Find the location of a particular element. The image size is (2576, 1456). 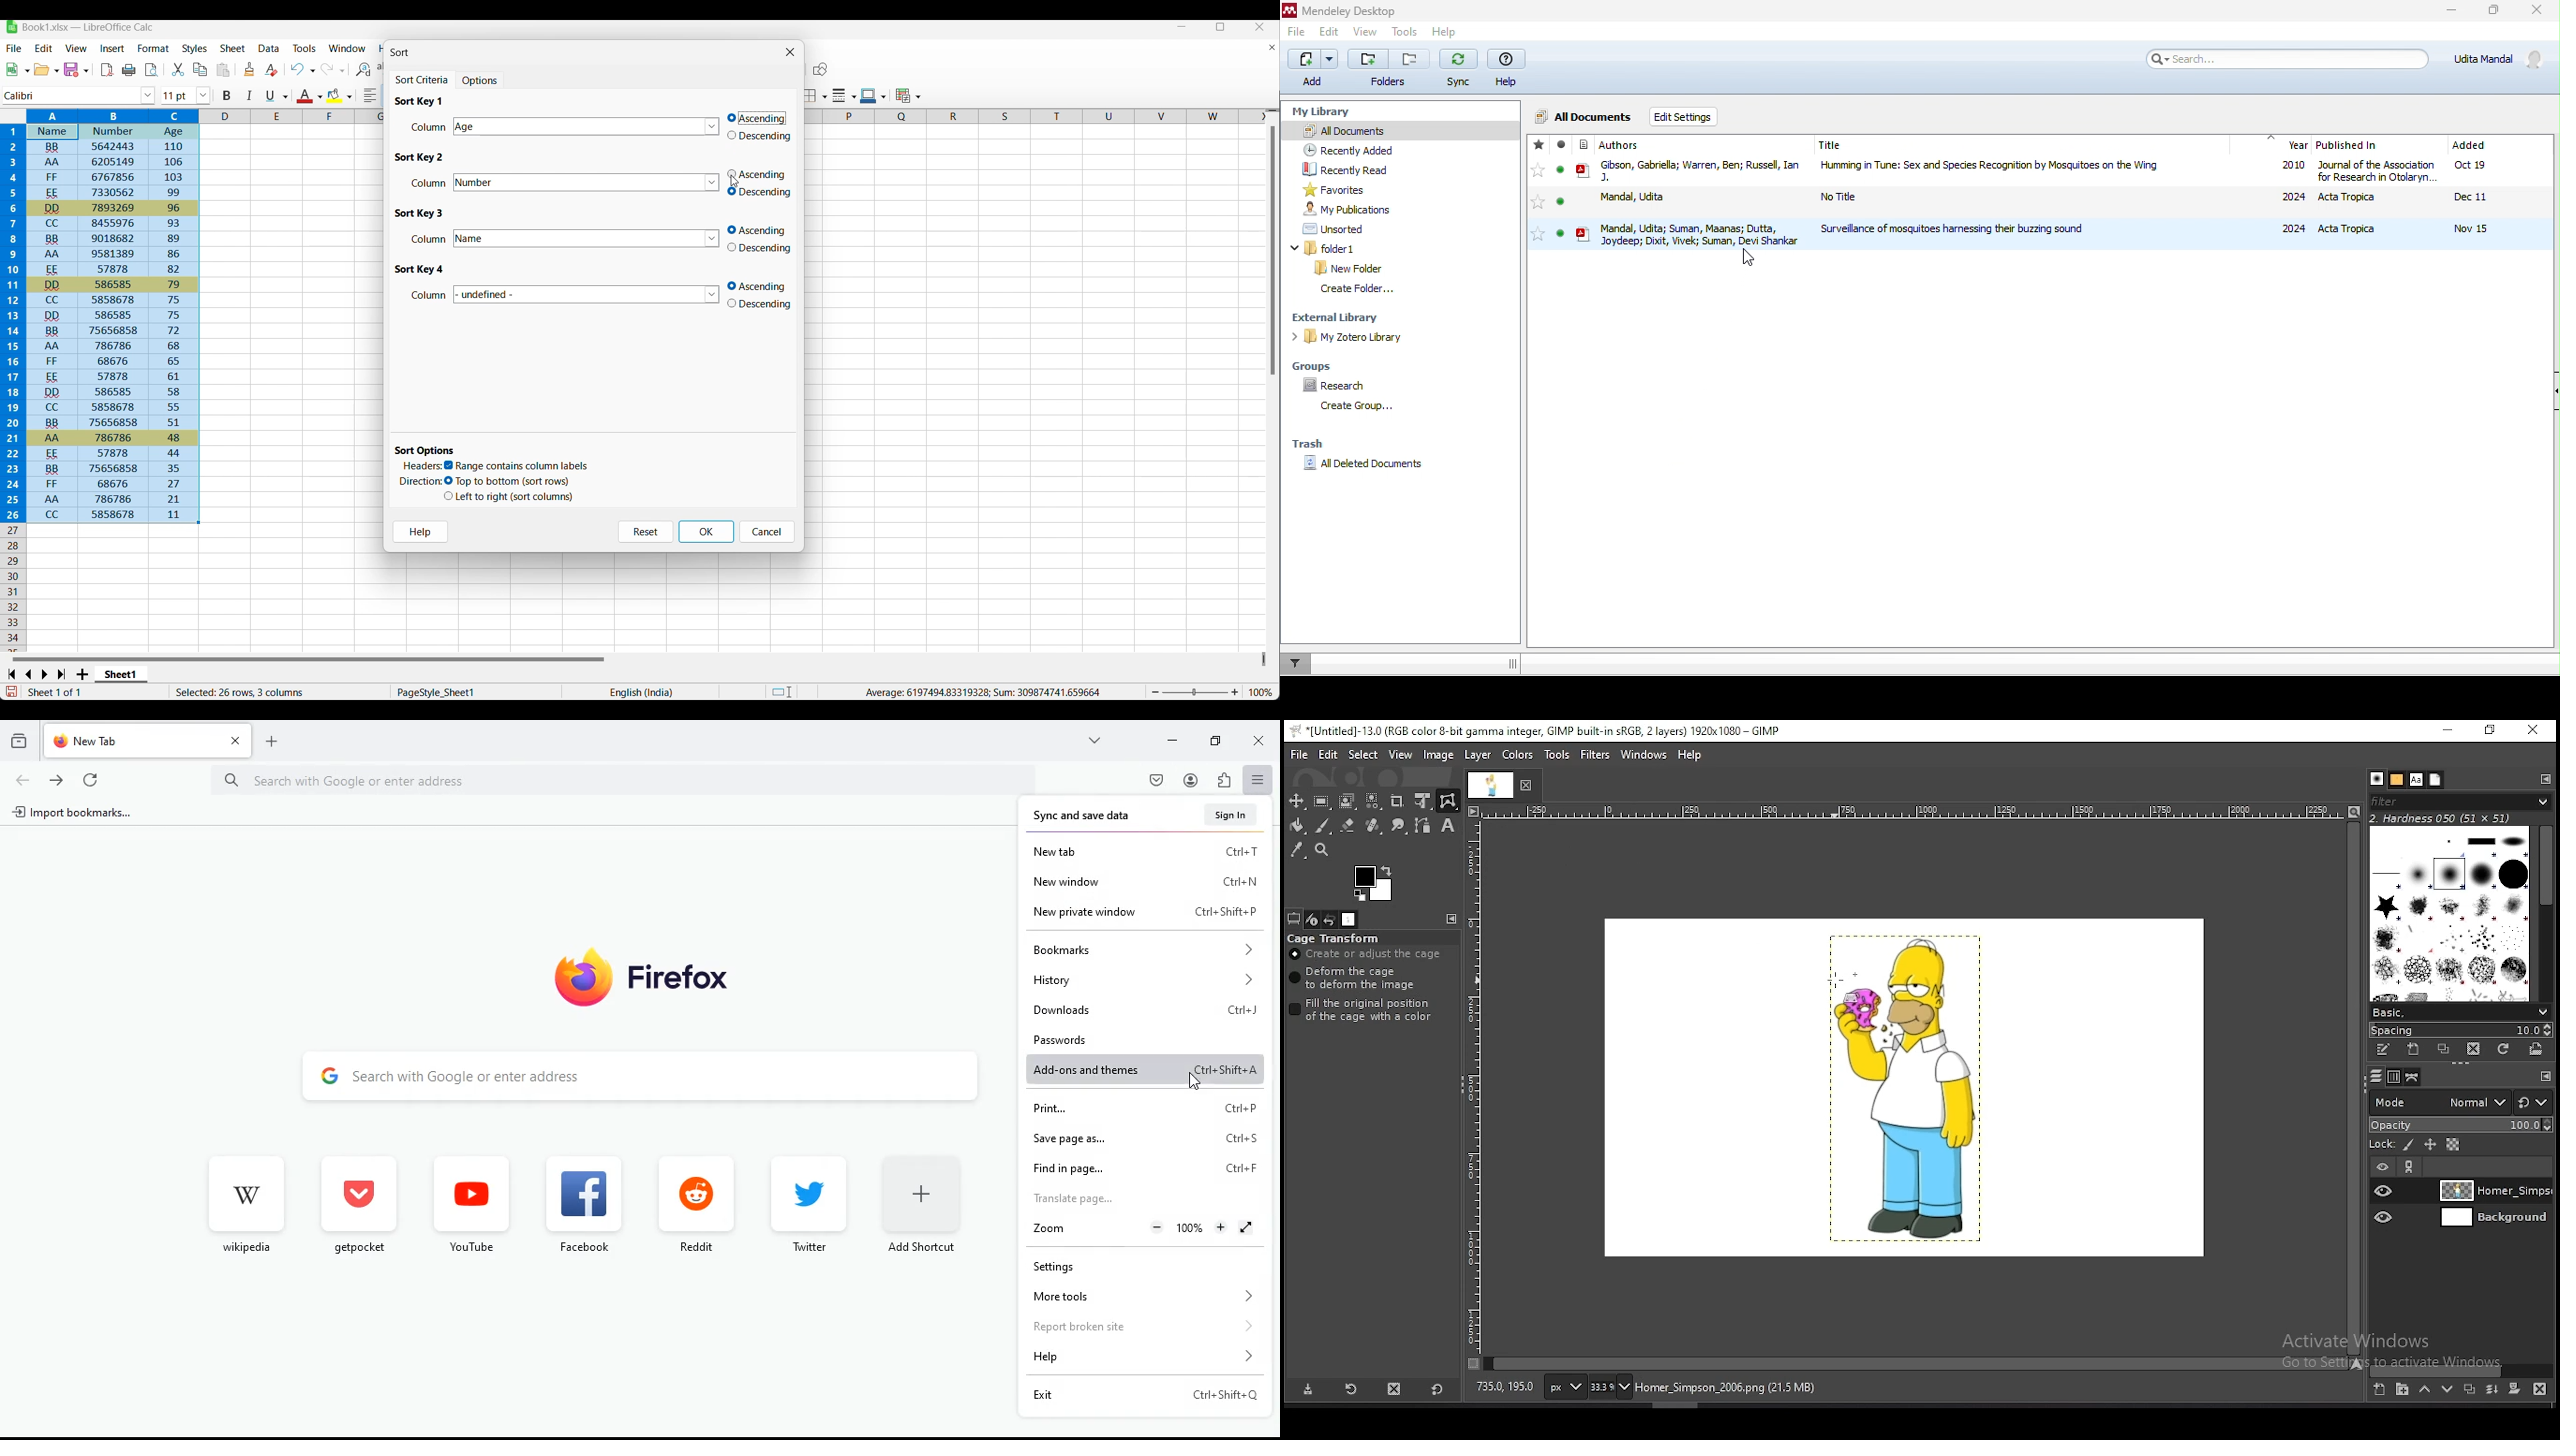

close is located at coordinates (2538, 11).